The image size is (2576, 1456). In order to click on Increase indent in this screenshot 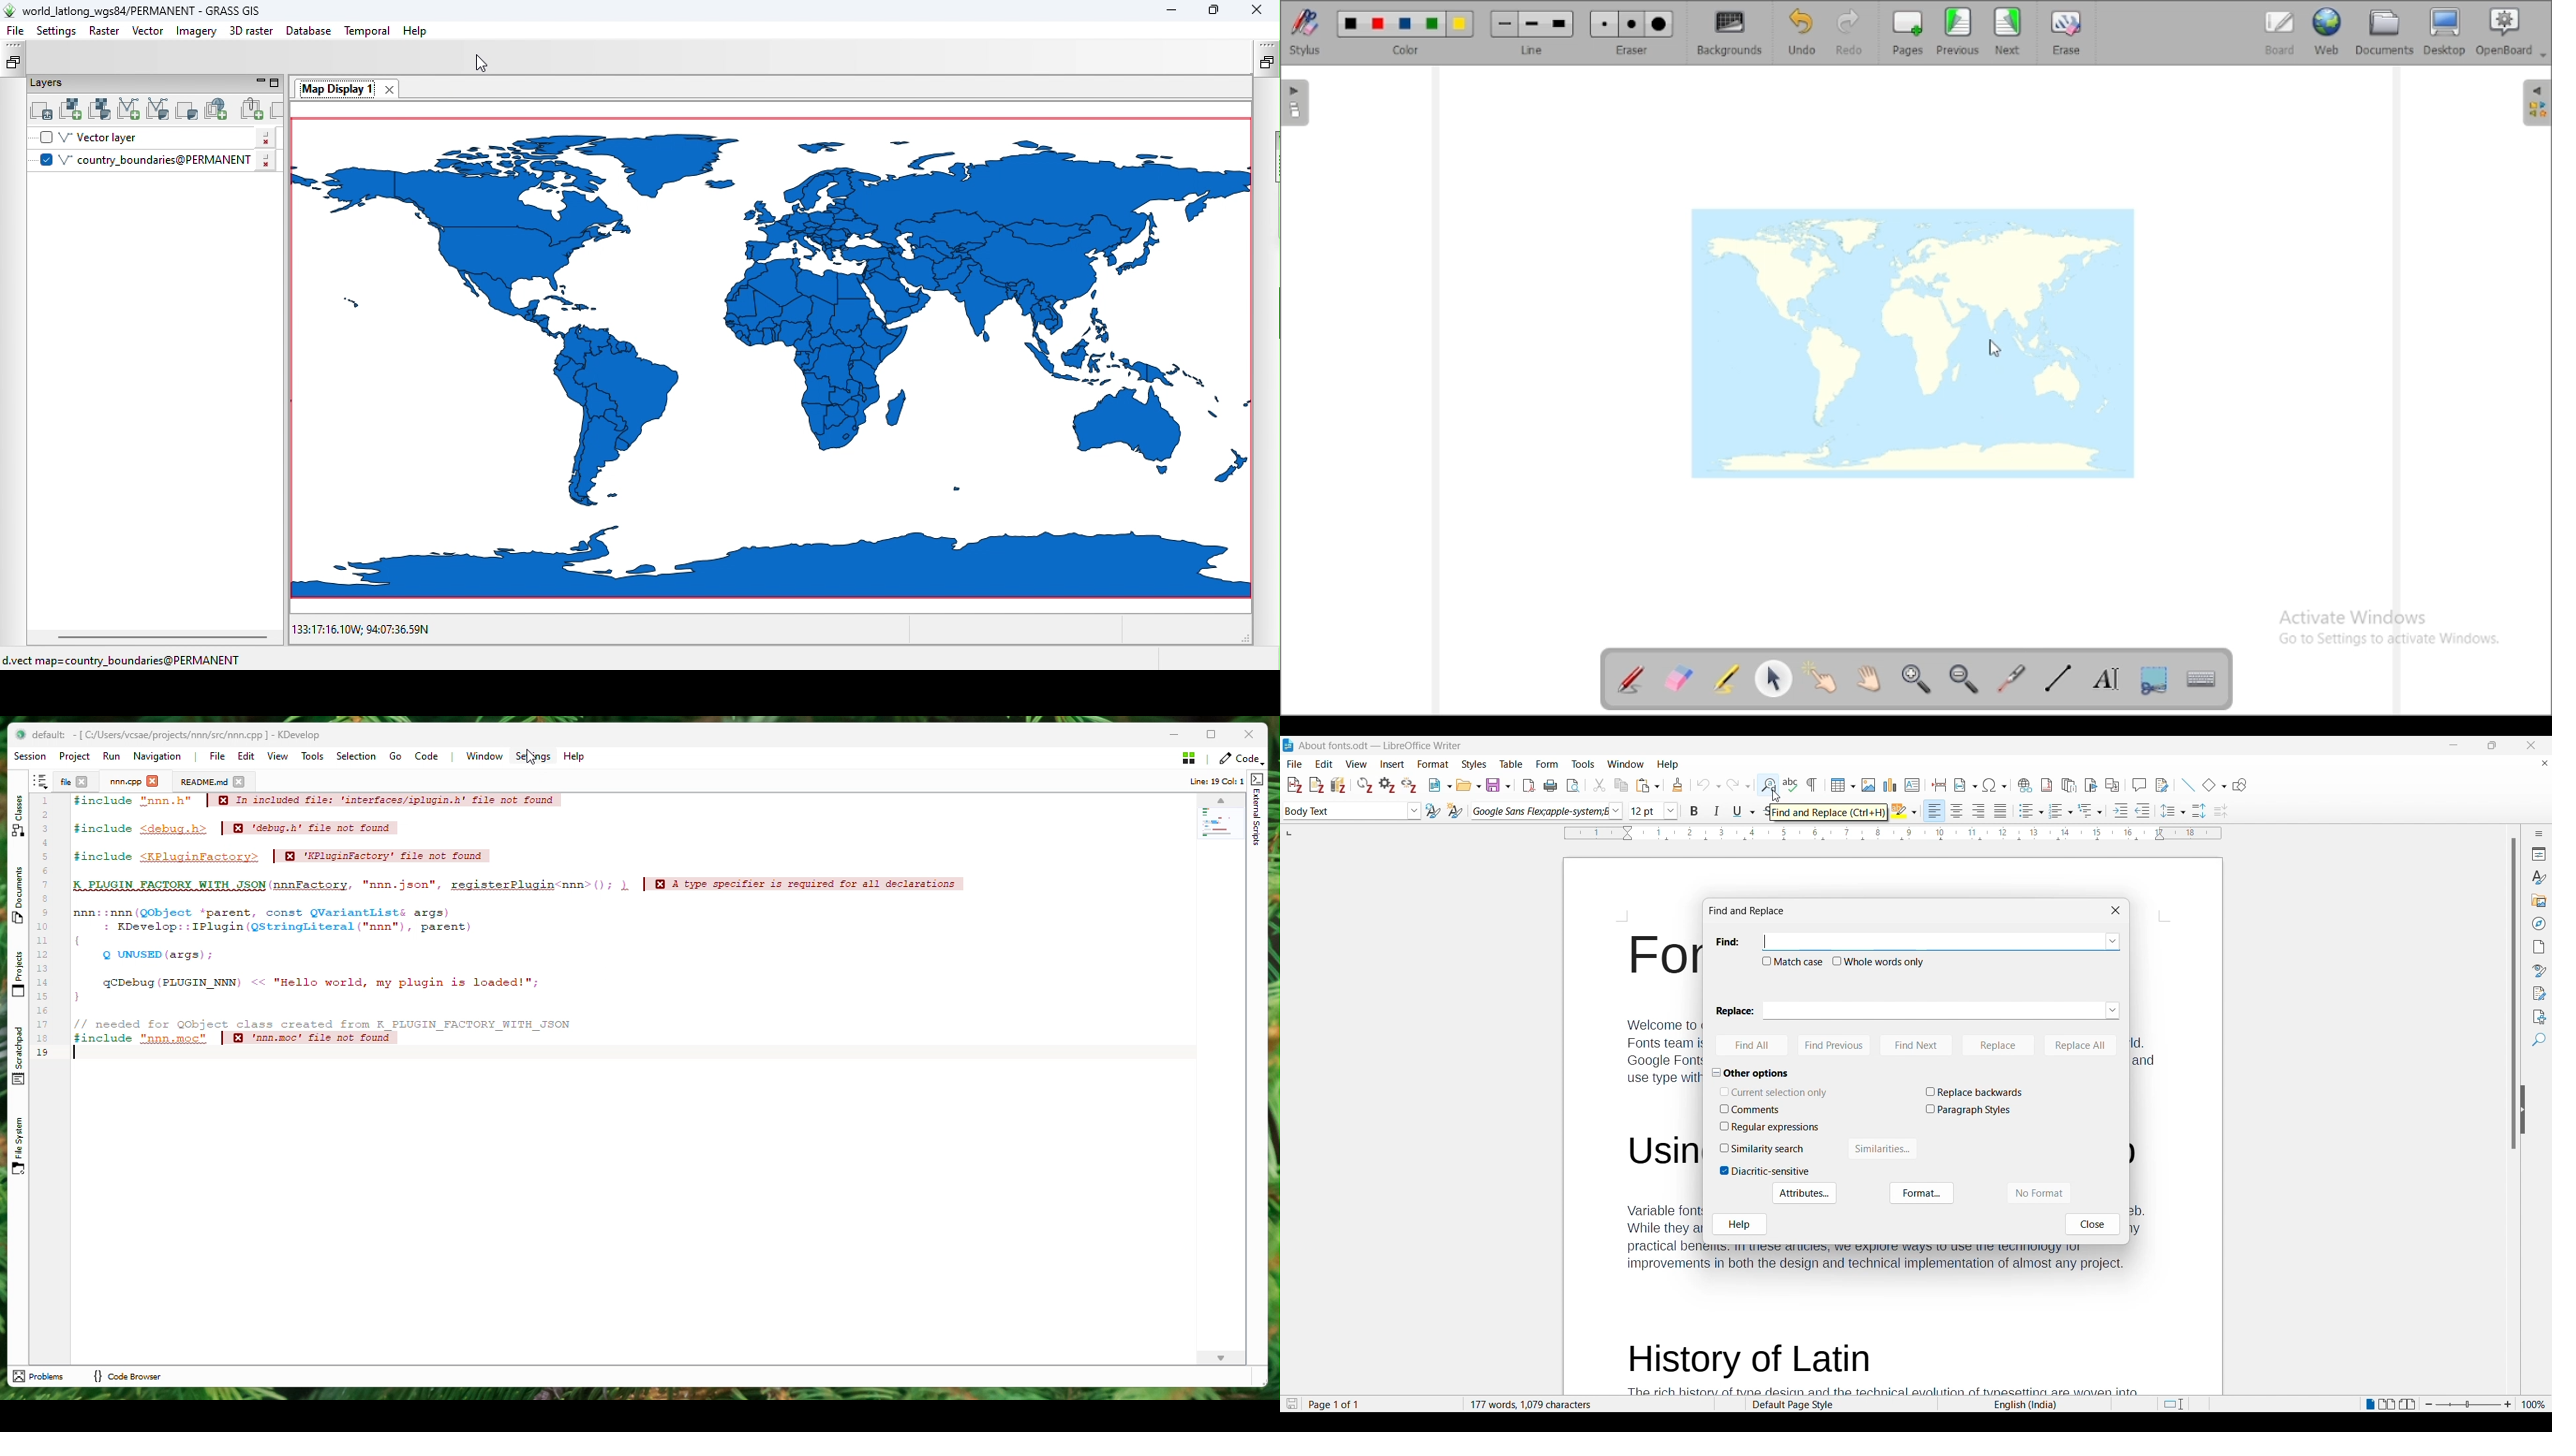, I will do `click(2121, 810)`.